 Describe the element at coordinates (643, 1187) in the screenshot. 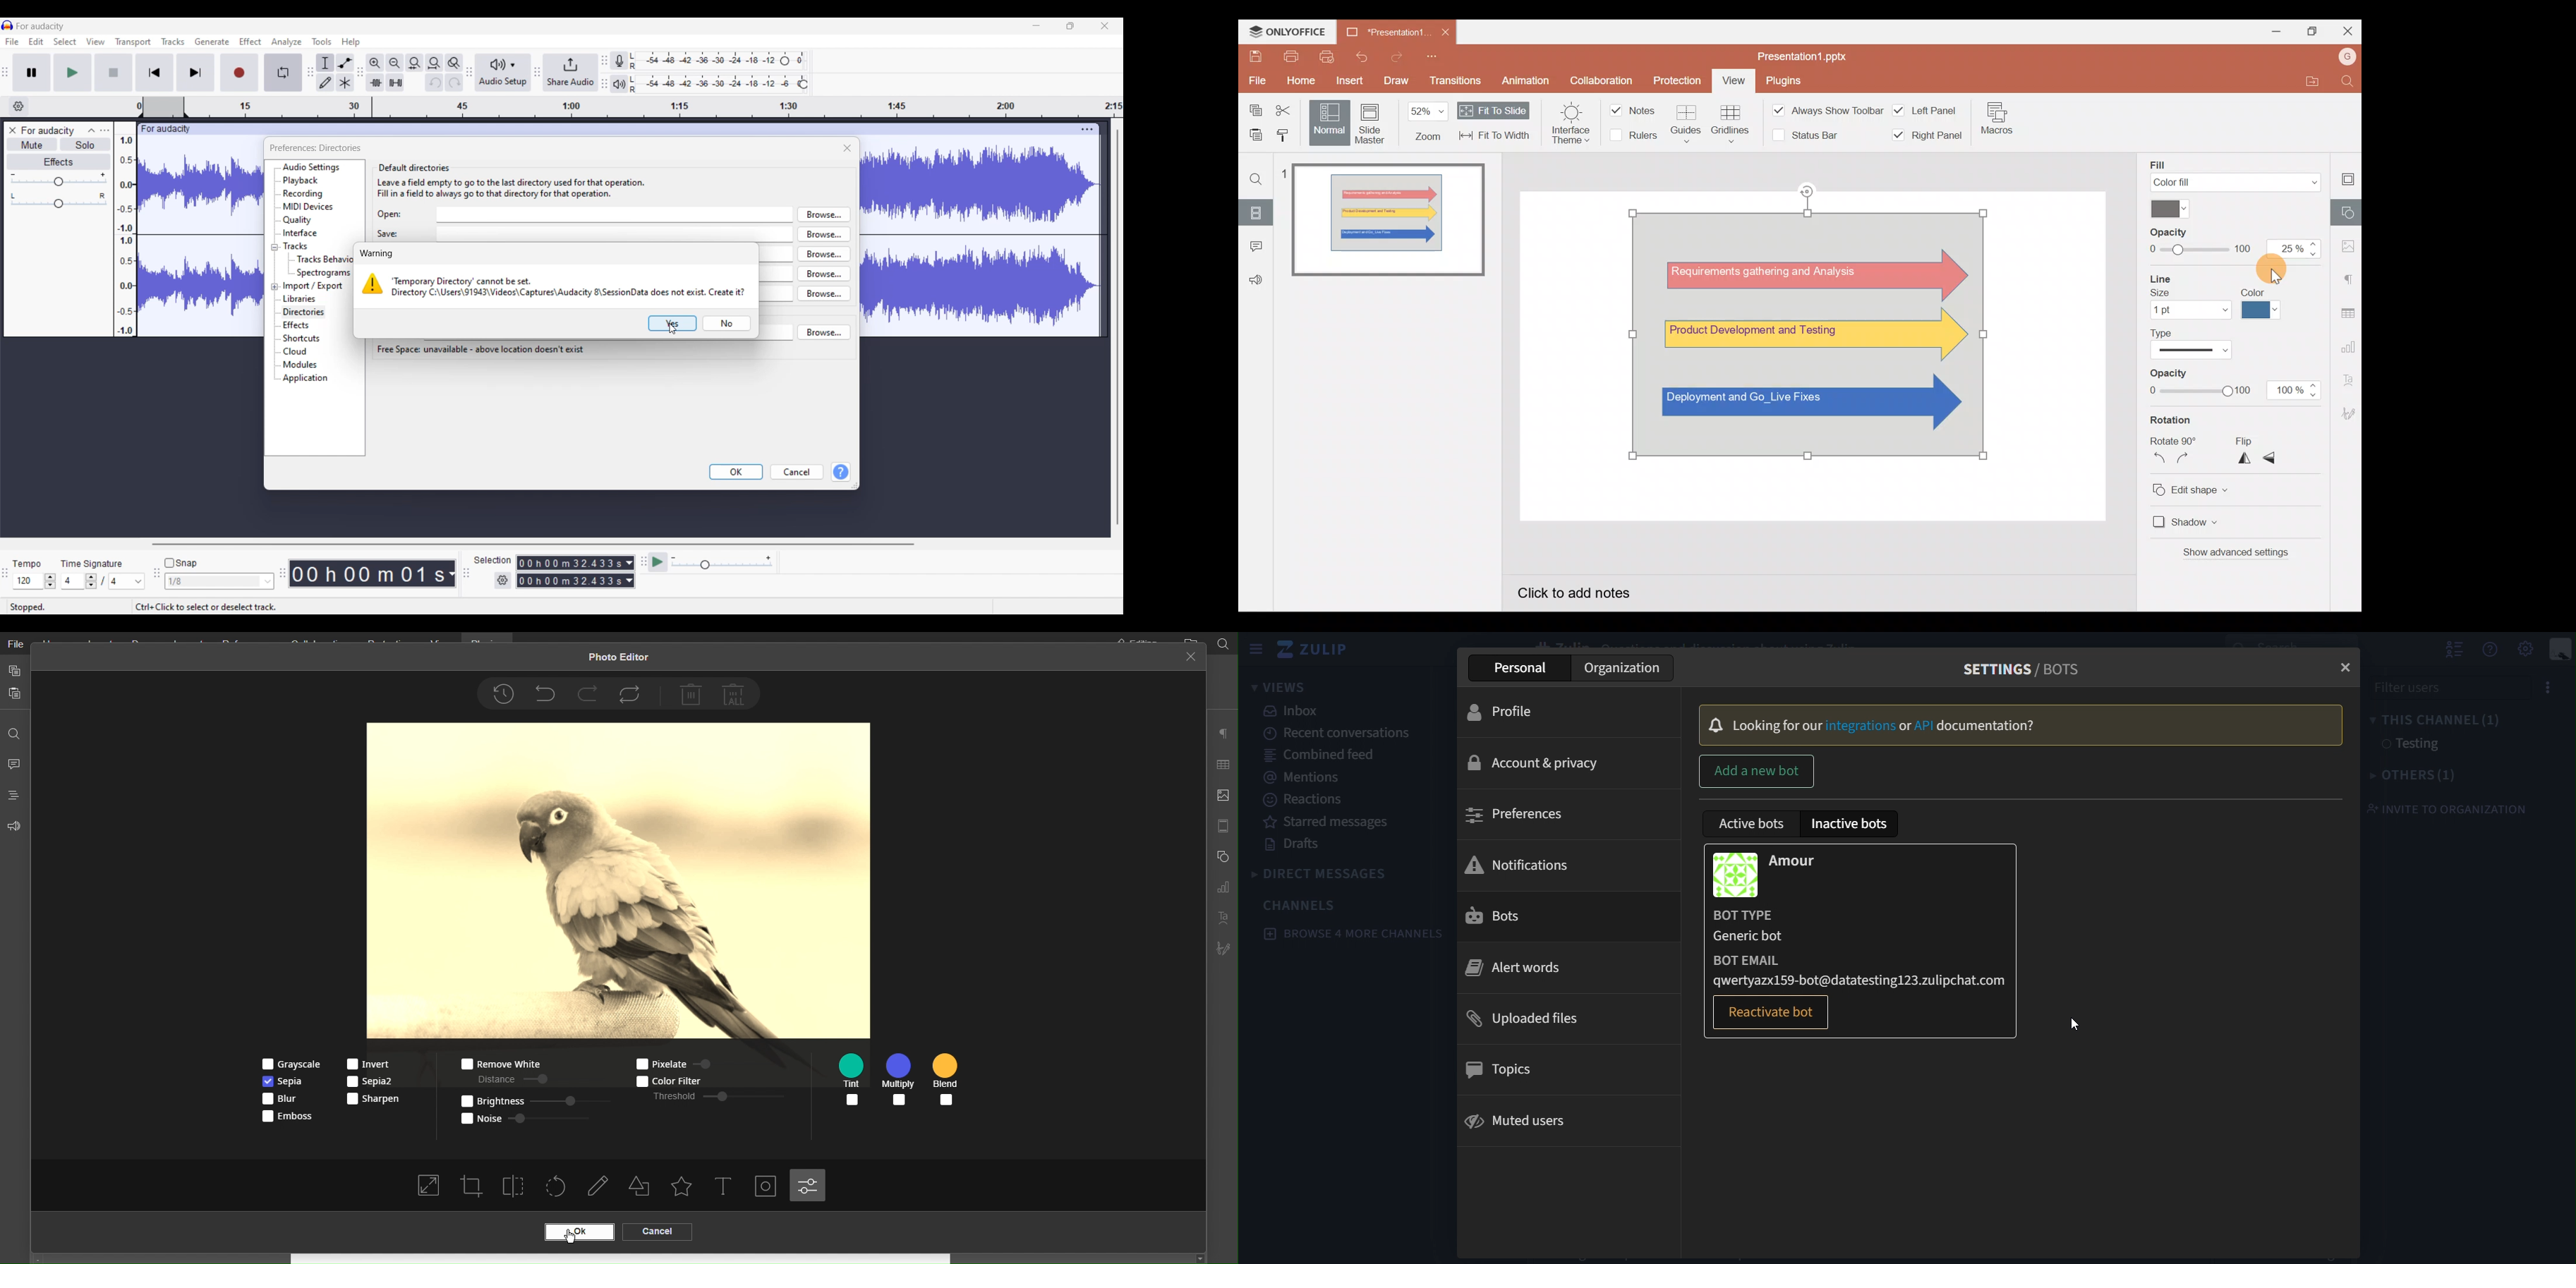

I see `Shape Settings` at that location.